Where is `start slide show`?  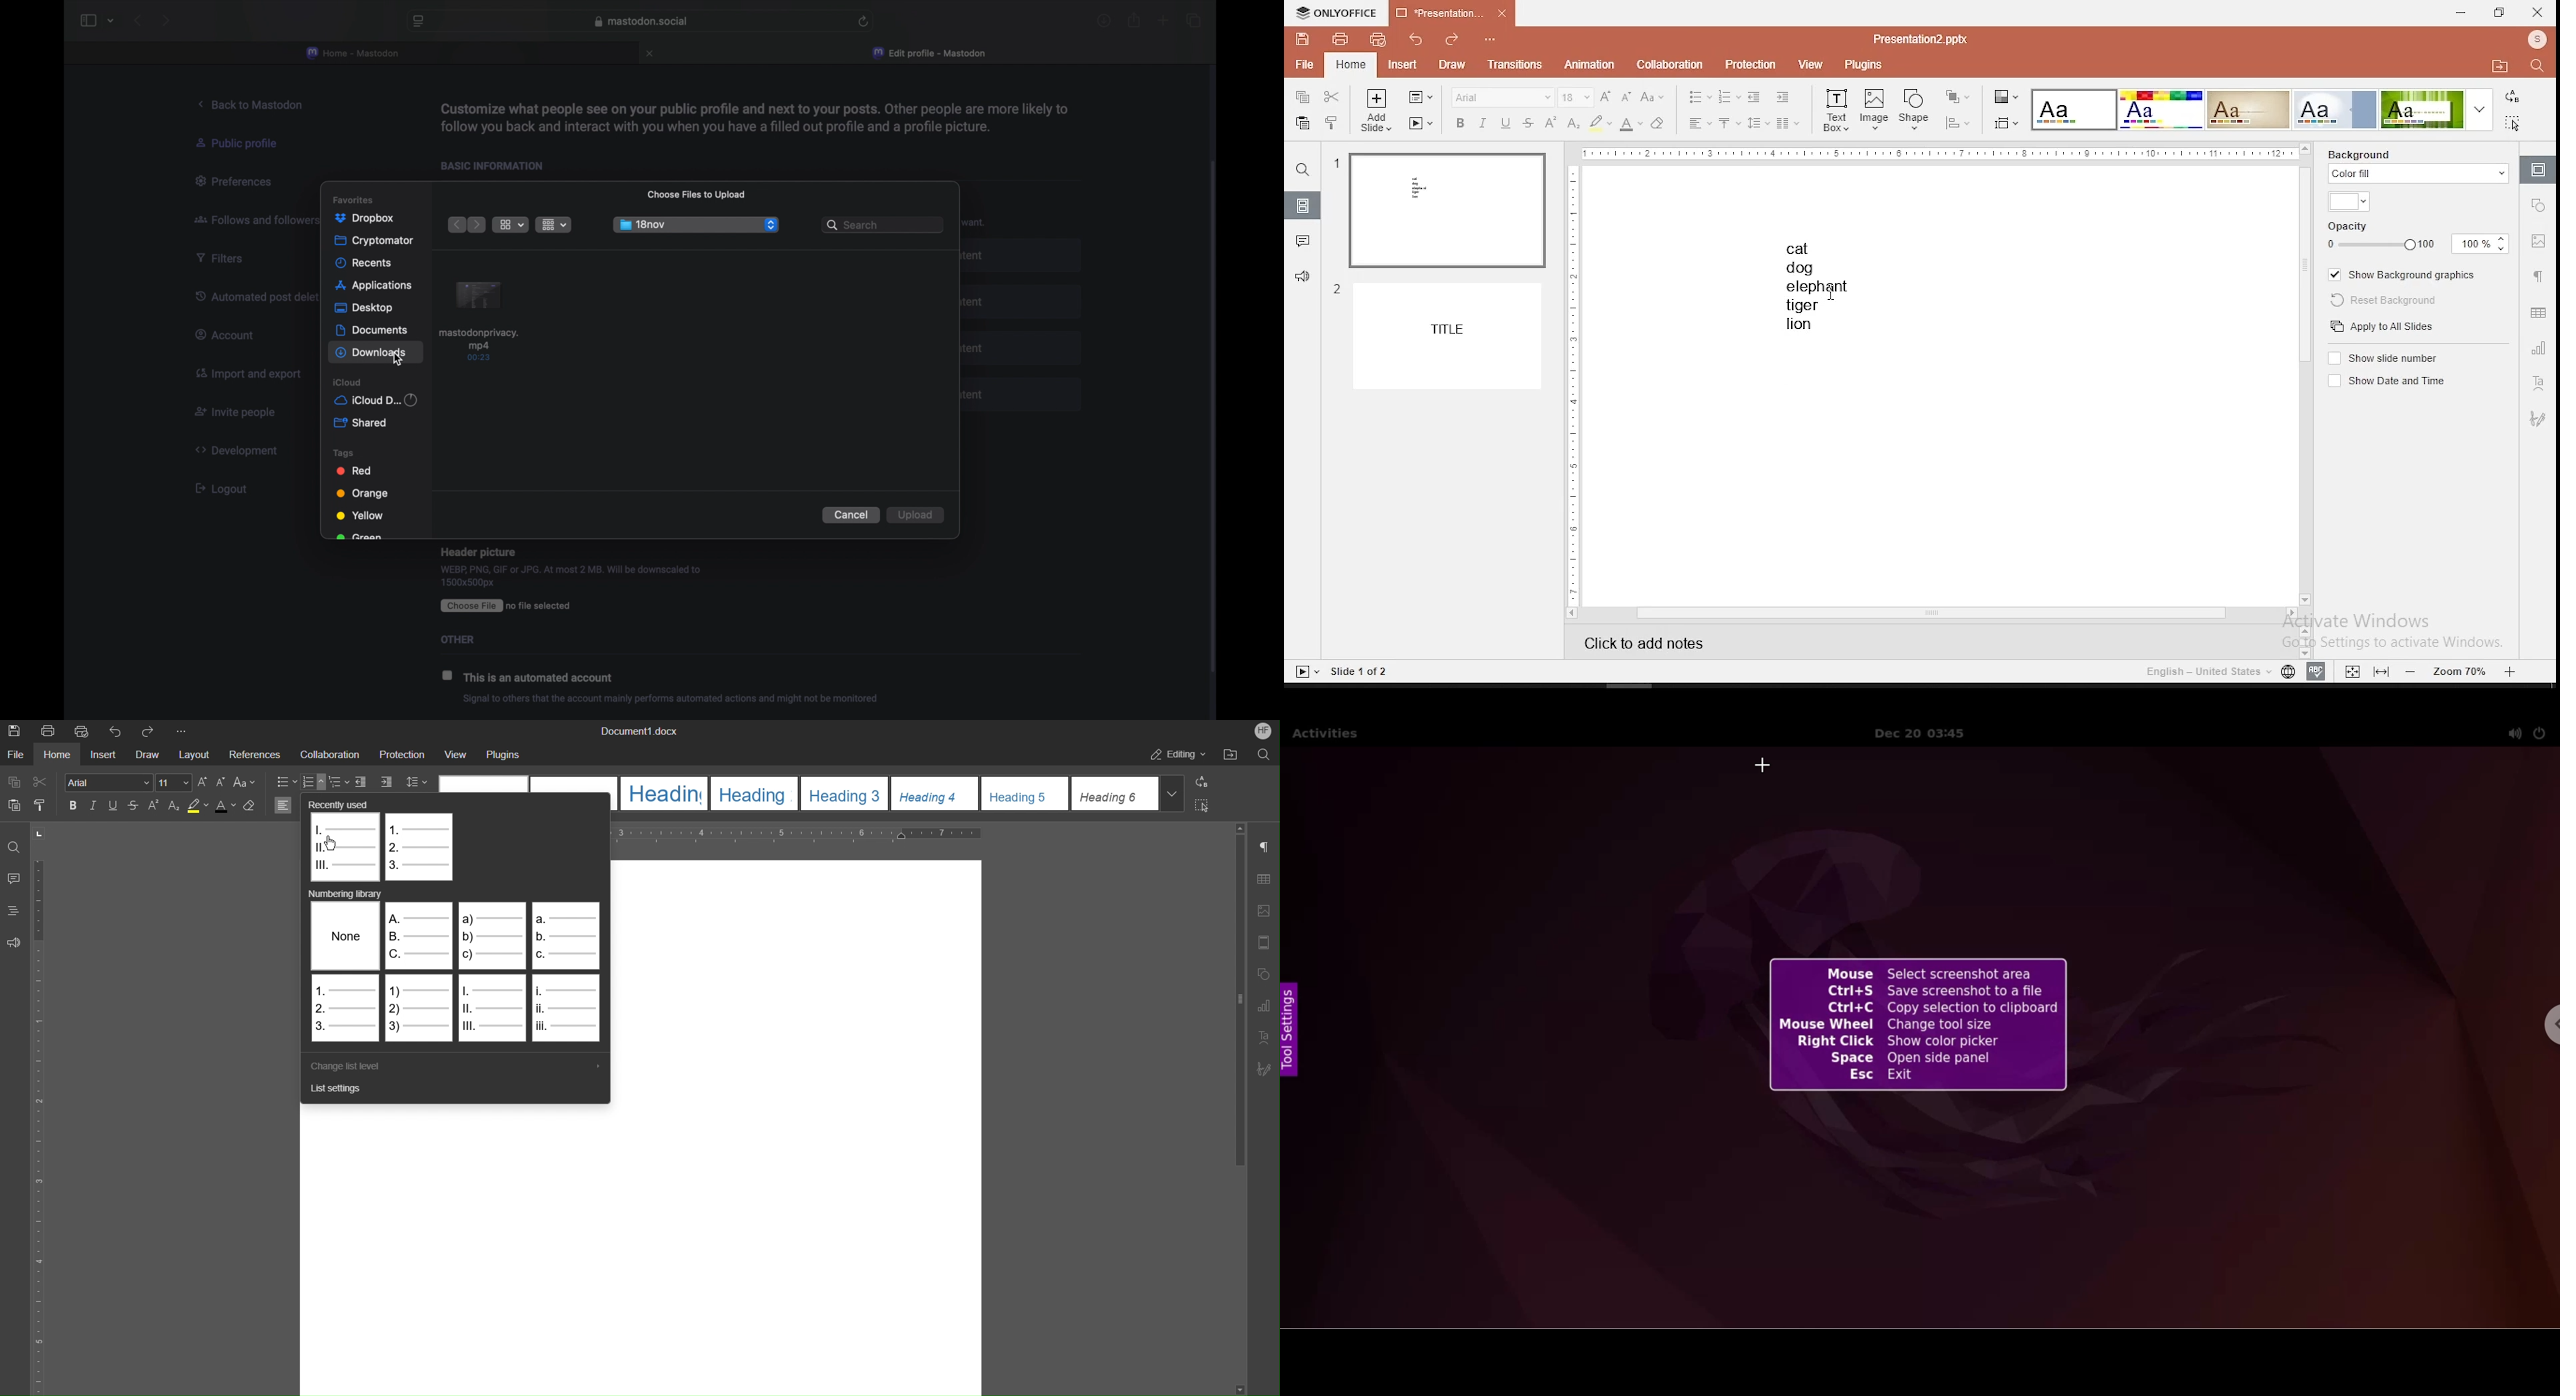
start slide show is located at coordinates (1304, 671).